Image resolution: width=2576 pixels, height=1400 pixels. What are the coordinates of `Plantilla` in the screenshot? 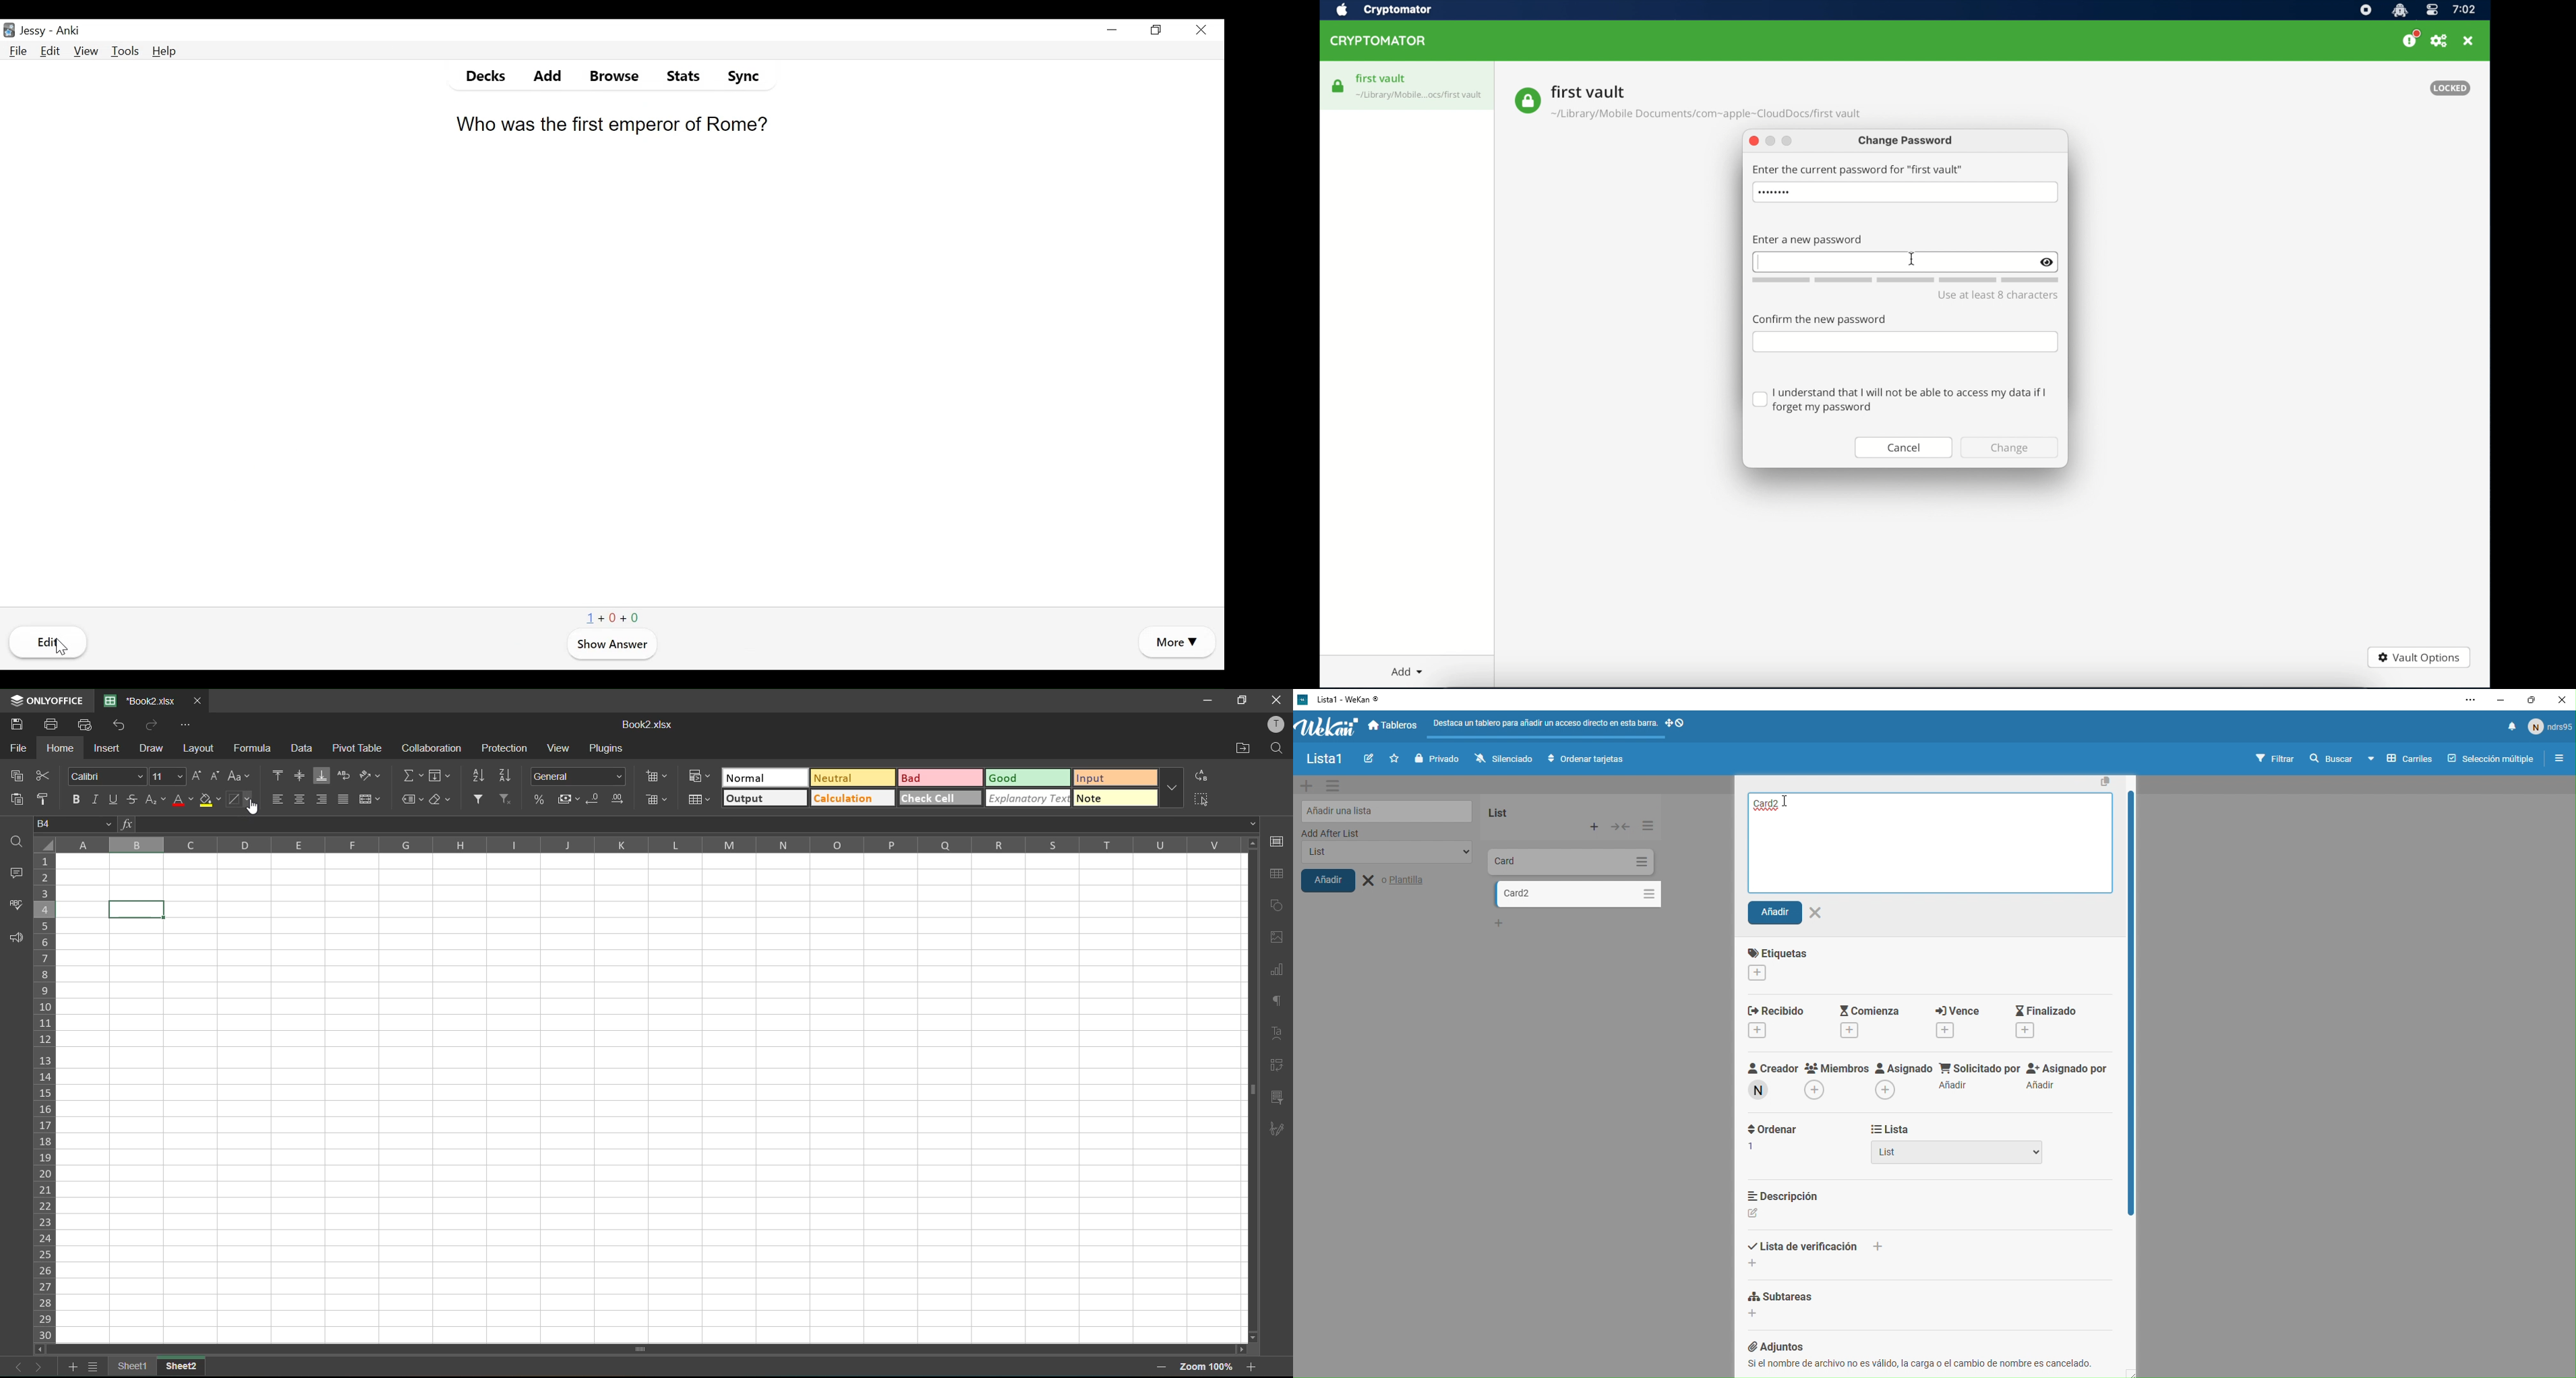 It's located at (1404, 881).